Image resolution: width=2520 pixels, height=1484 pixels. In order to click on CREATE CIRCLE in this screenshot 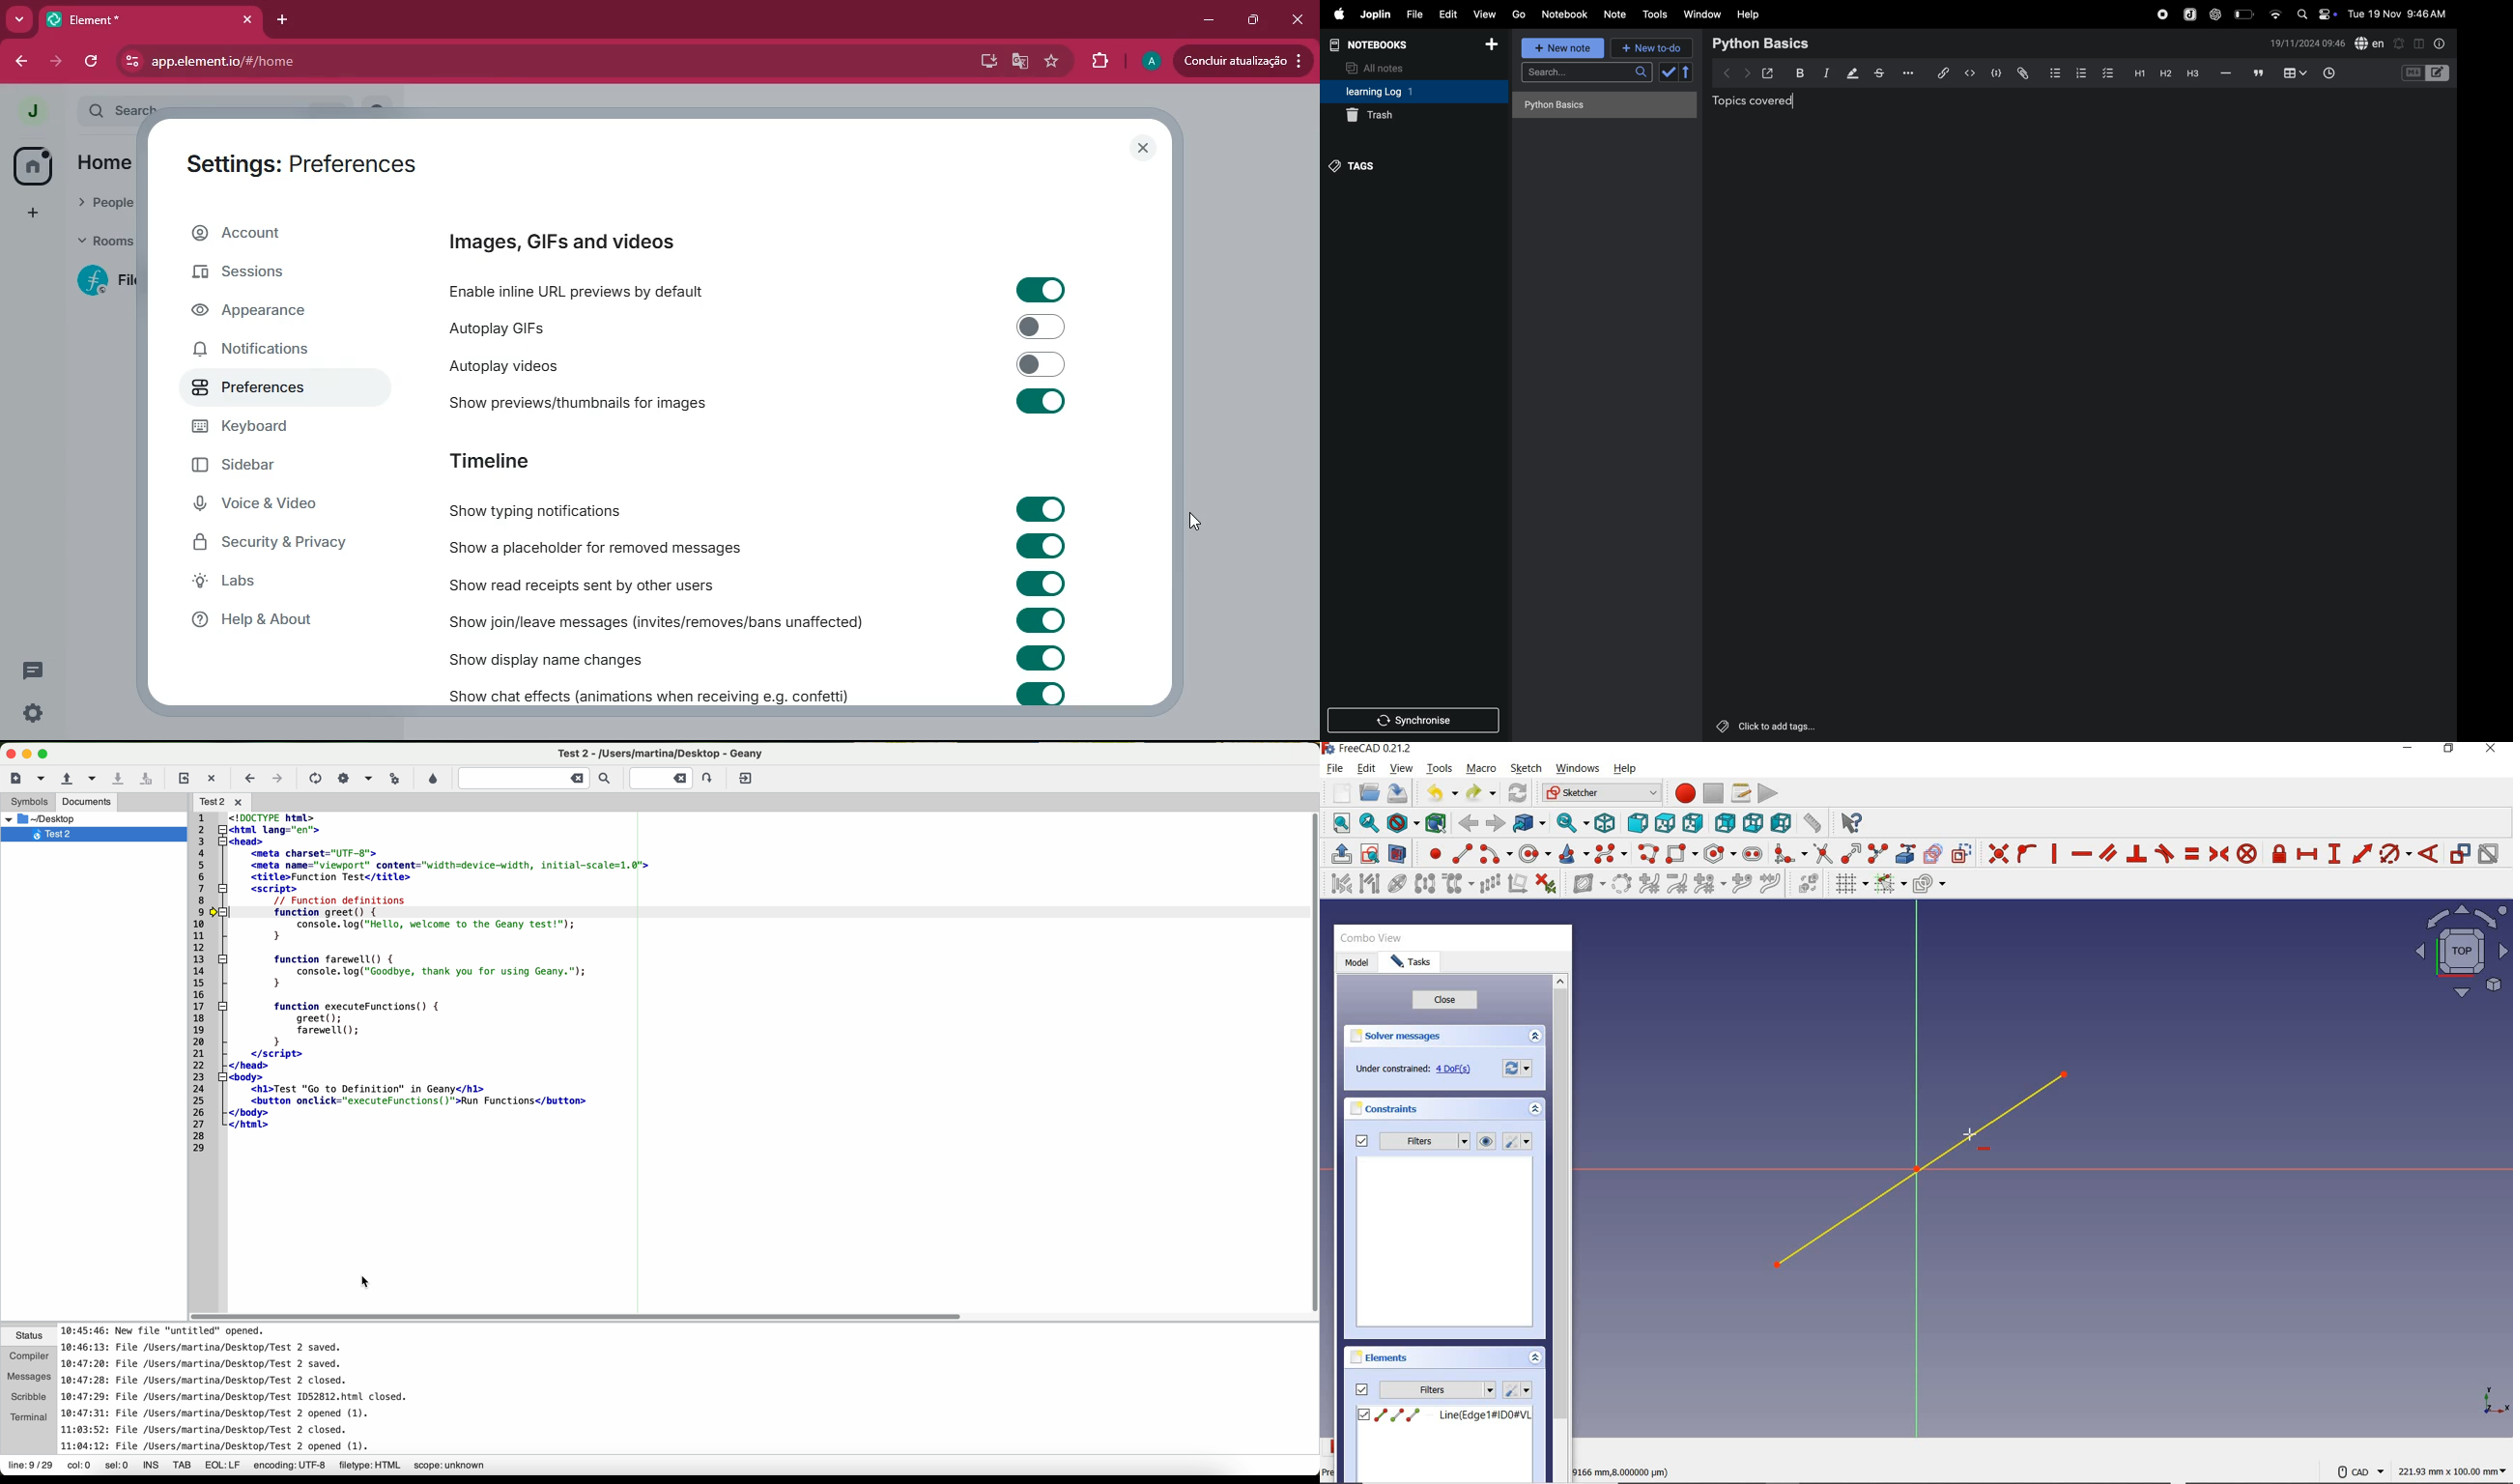, I will do `click(1534, 854)`.